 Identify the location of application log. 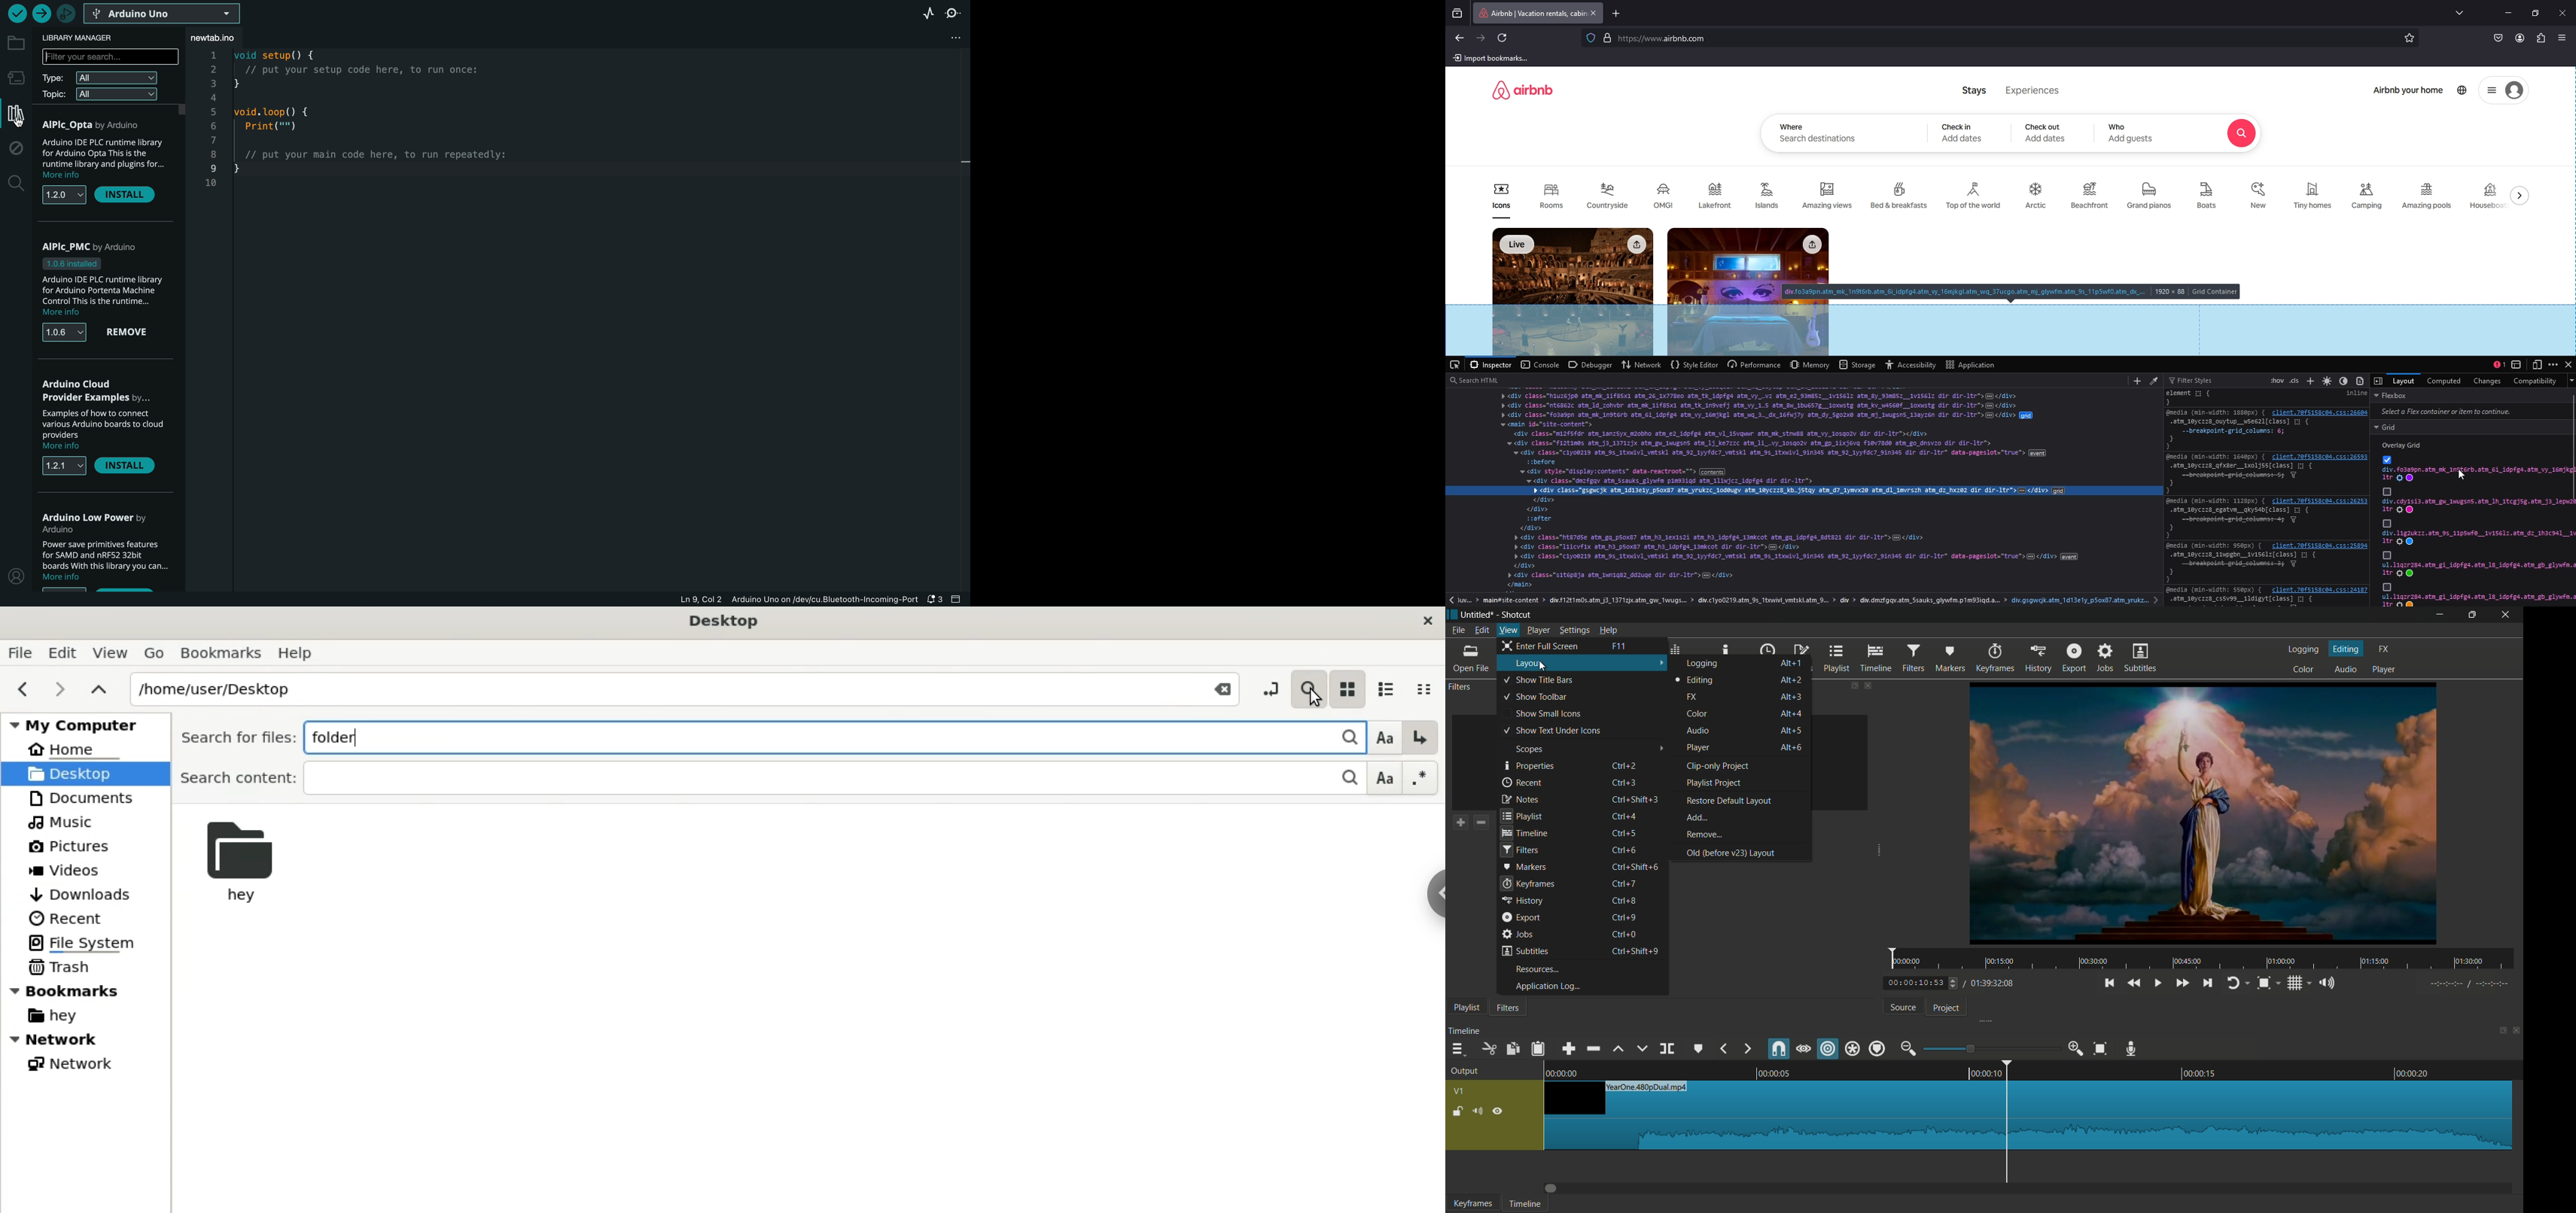
(1544, 986).